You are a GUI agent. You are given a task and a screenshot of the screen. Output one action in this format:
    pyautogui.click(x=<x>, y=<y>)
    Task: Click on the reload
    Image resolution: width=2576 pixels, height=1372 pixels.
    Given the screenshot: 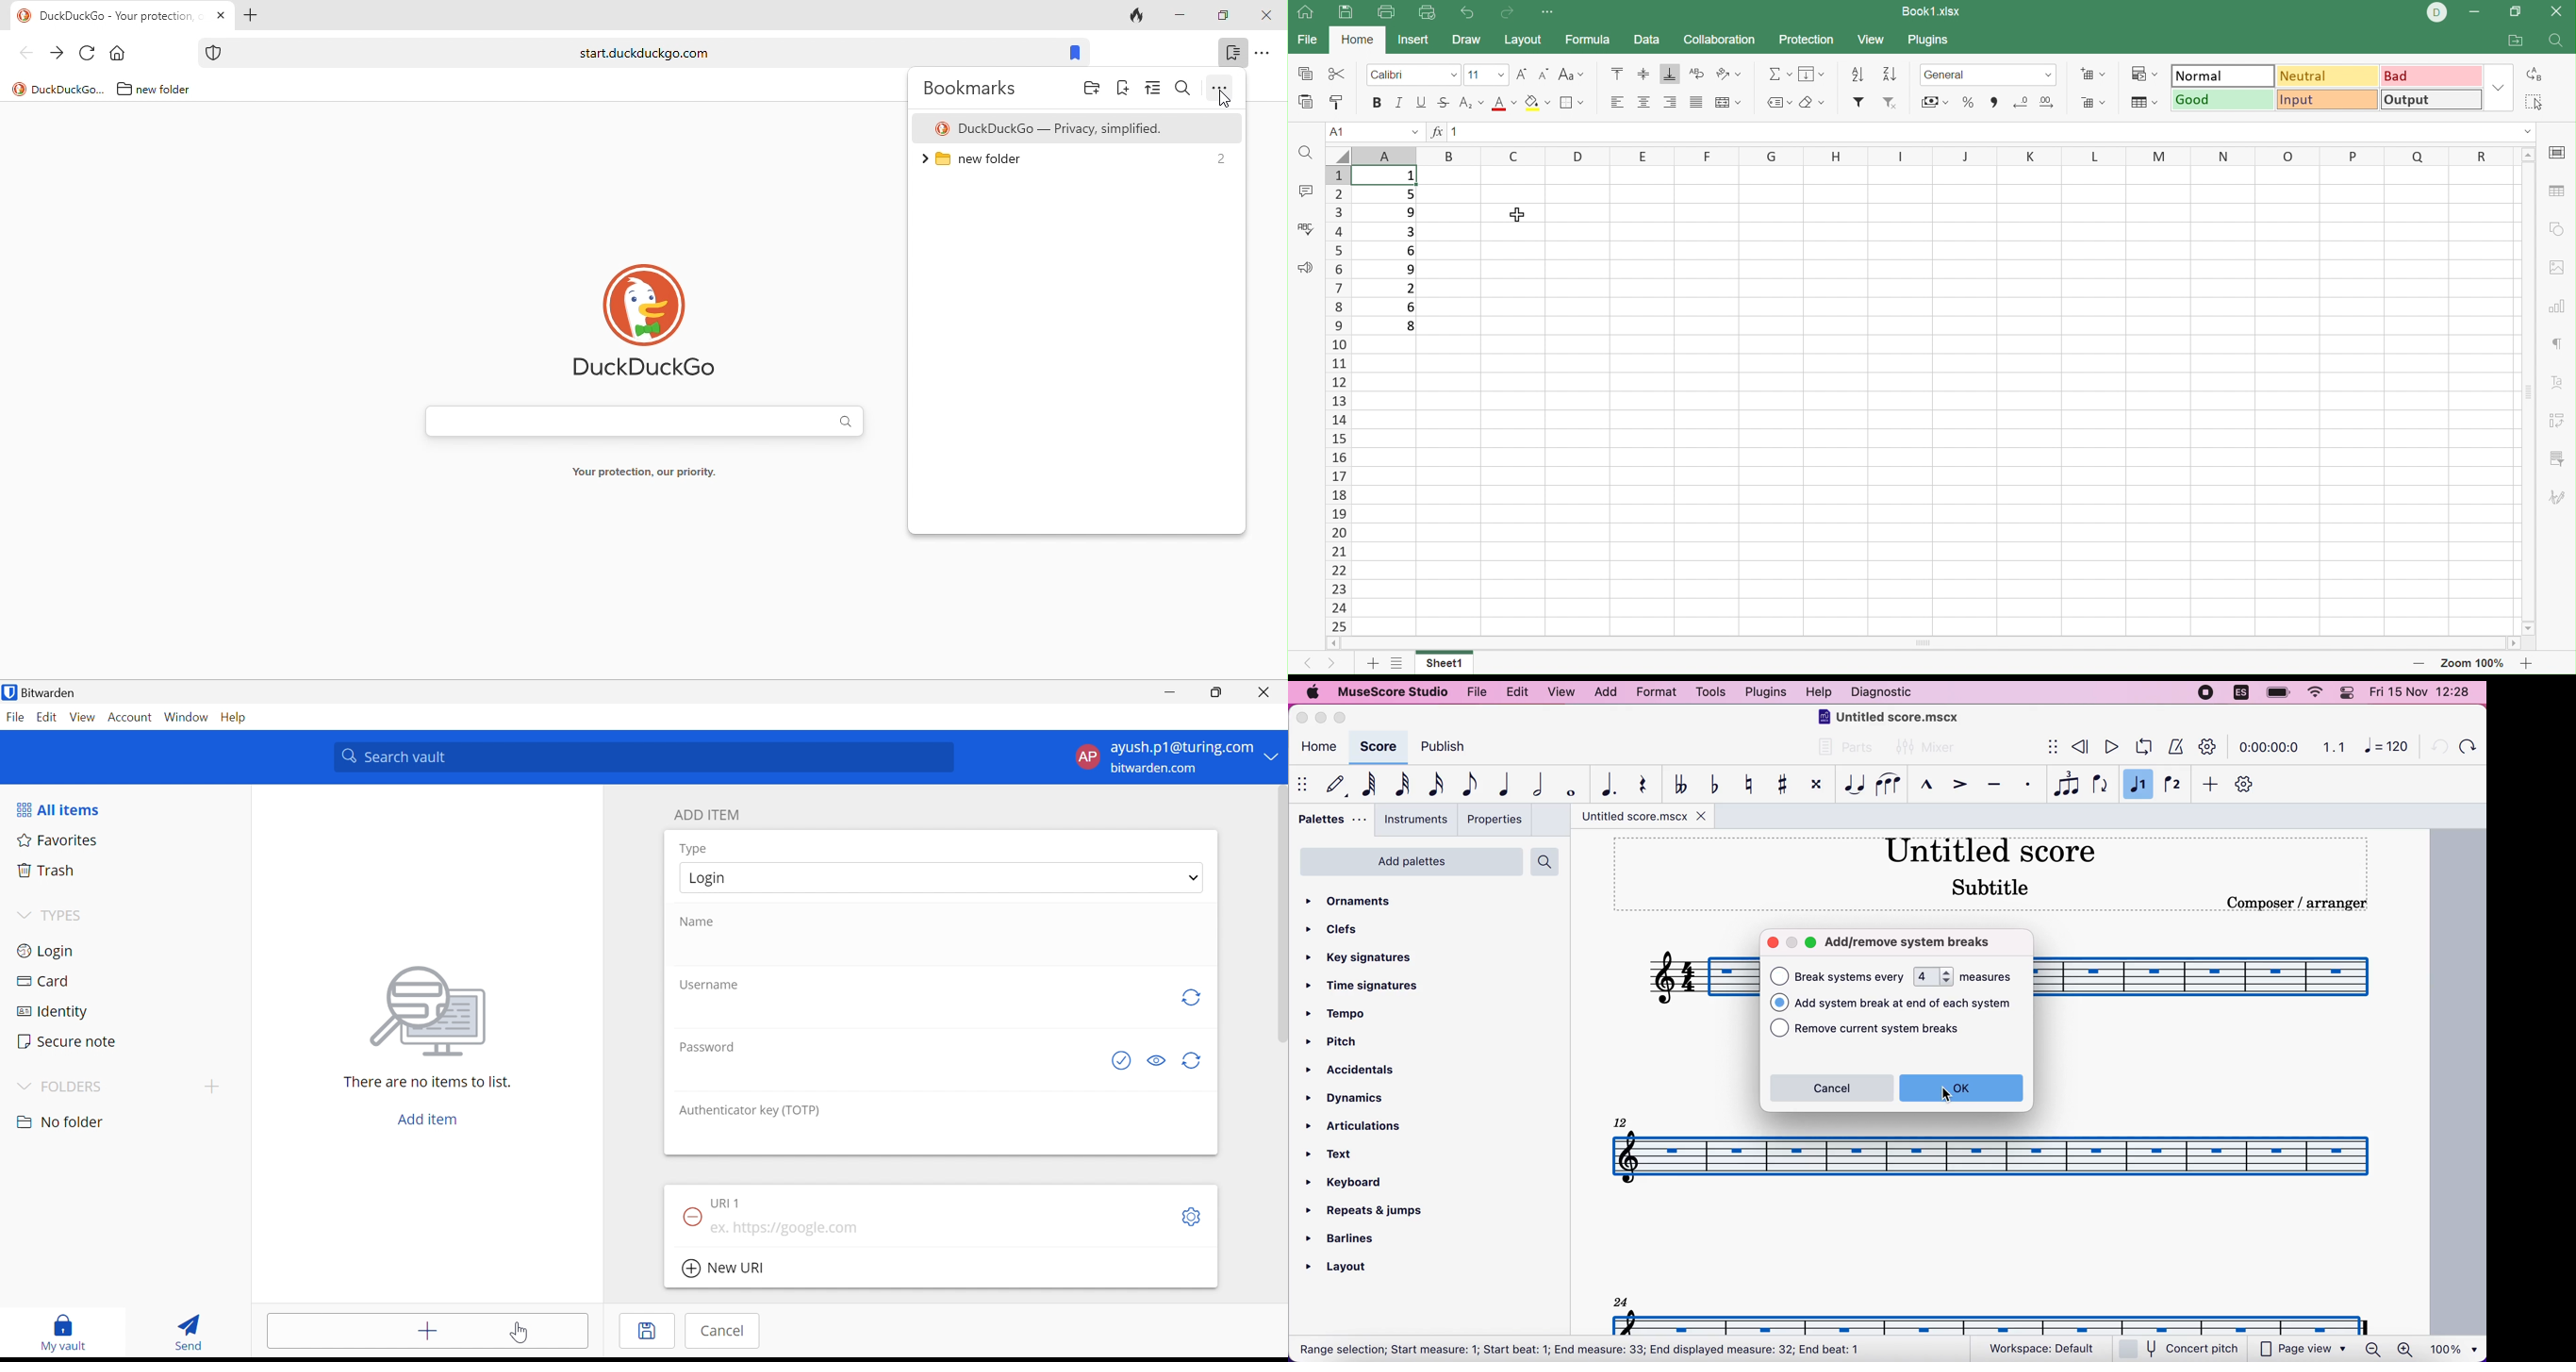 What is the action you would take?
    pyautogui.click(x=88, y=54)
    